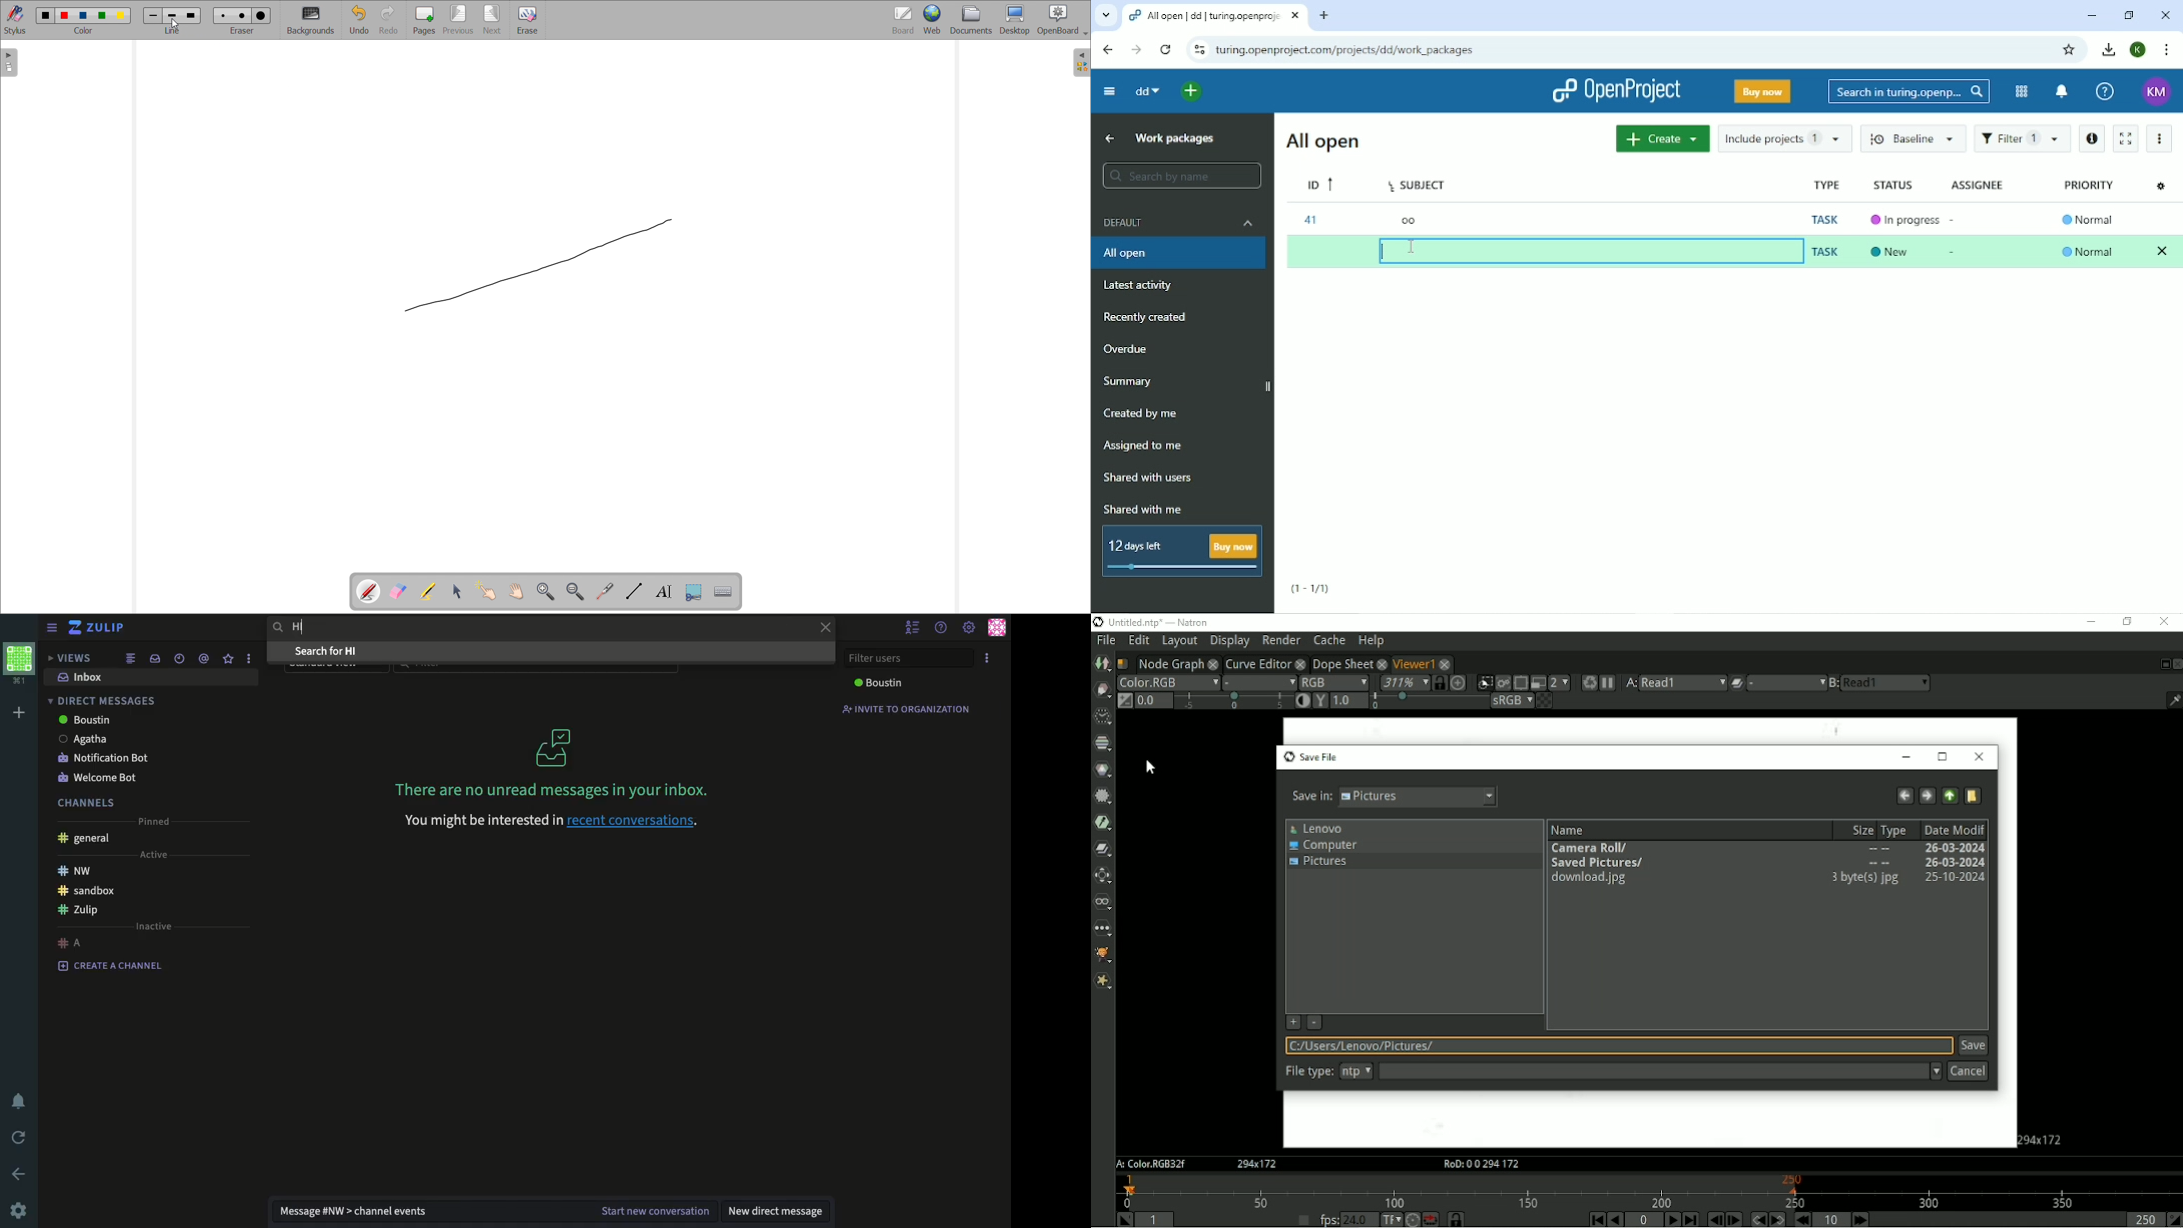 The image size is (2184, 1232). I want to click on new direct message, so click(778, 1211).